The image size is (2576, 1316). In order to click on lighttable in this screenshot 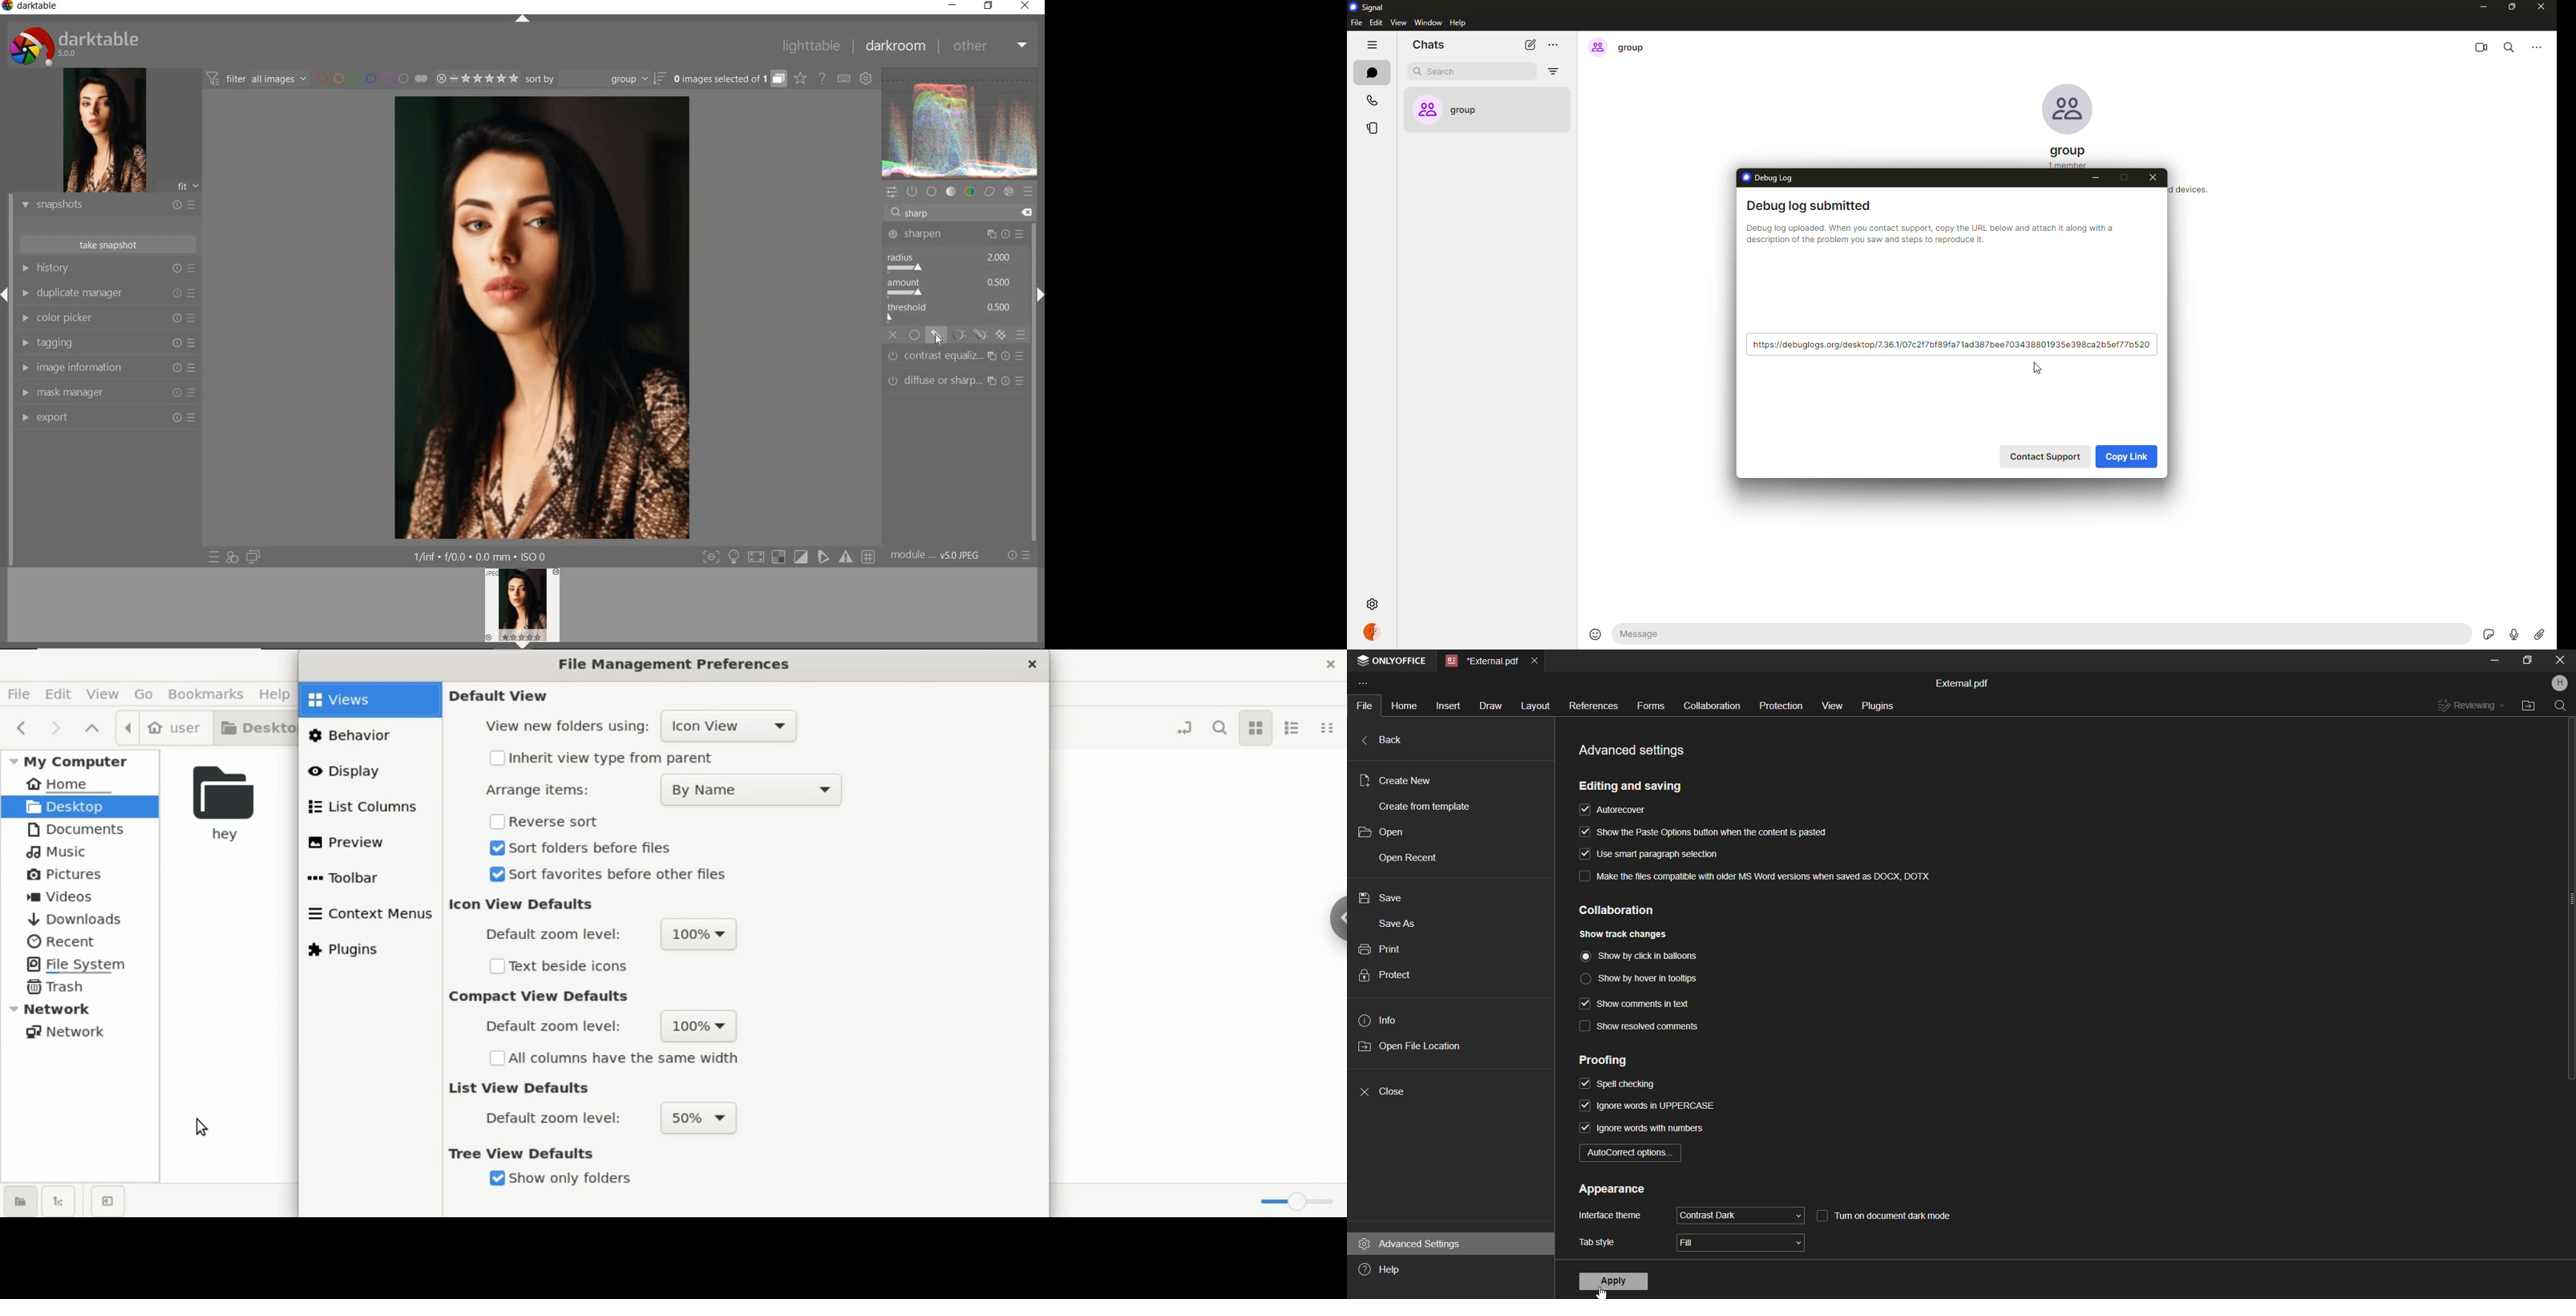, I will do `click(811, 47)`.